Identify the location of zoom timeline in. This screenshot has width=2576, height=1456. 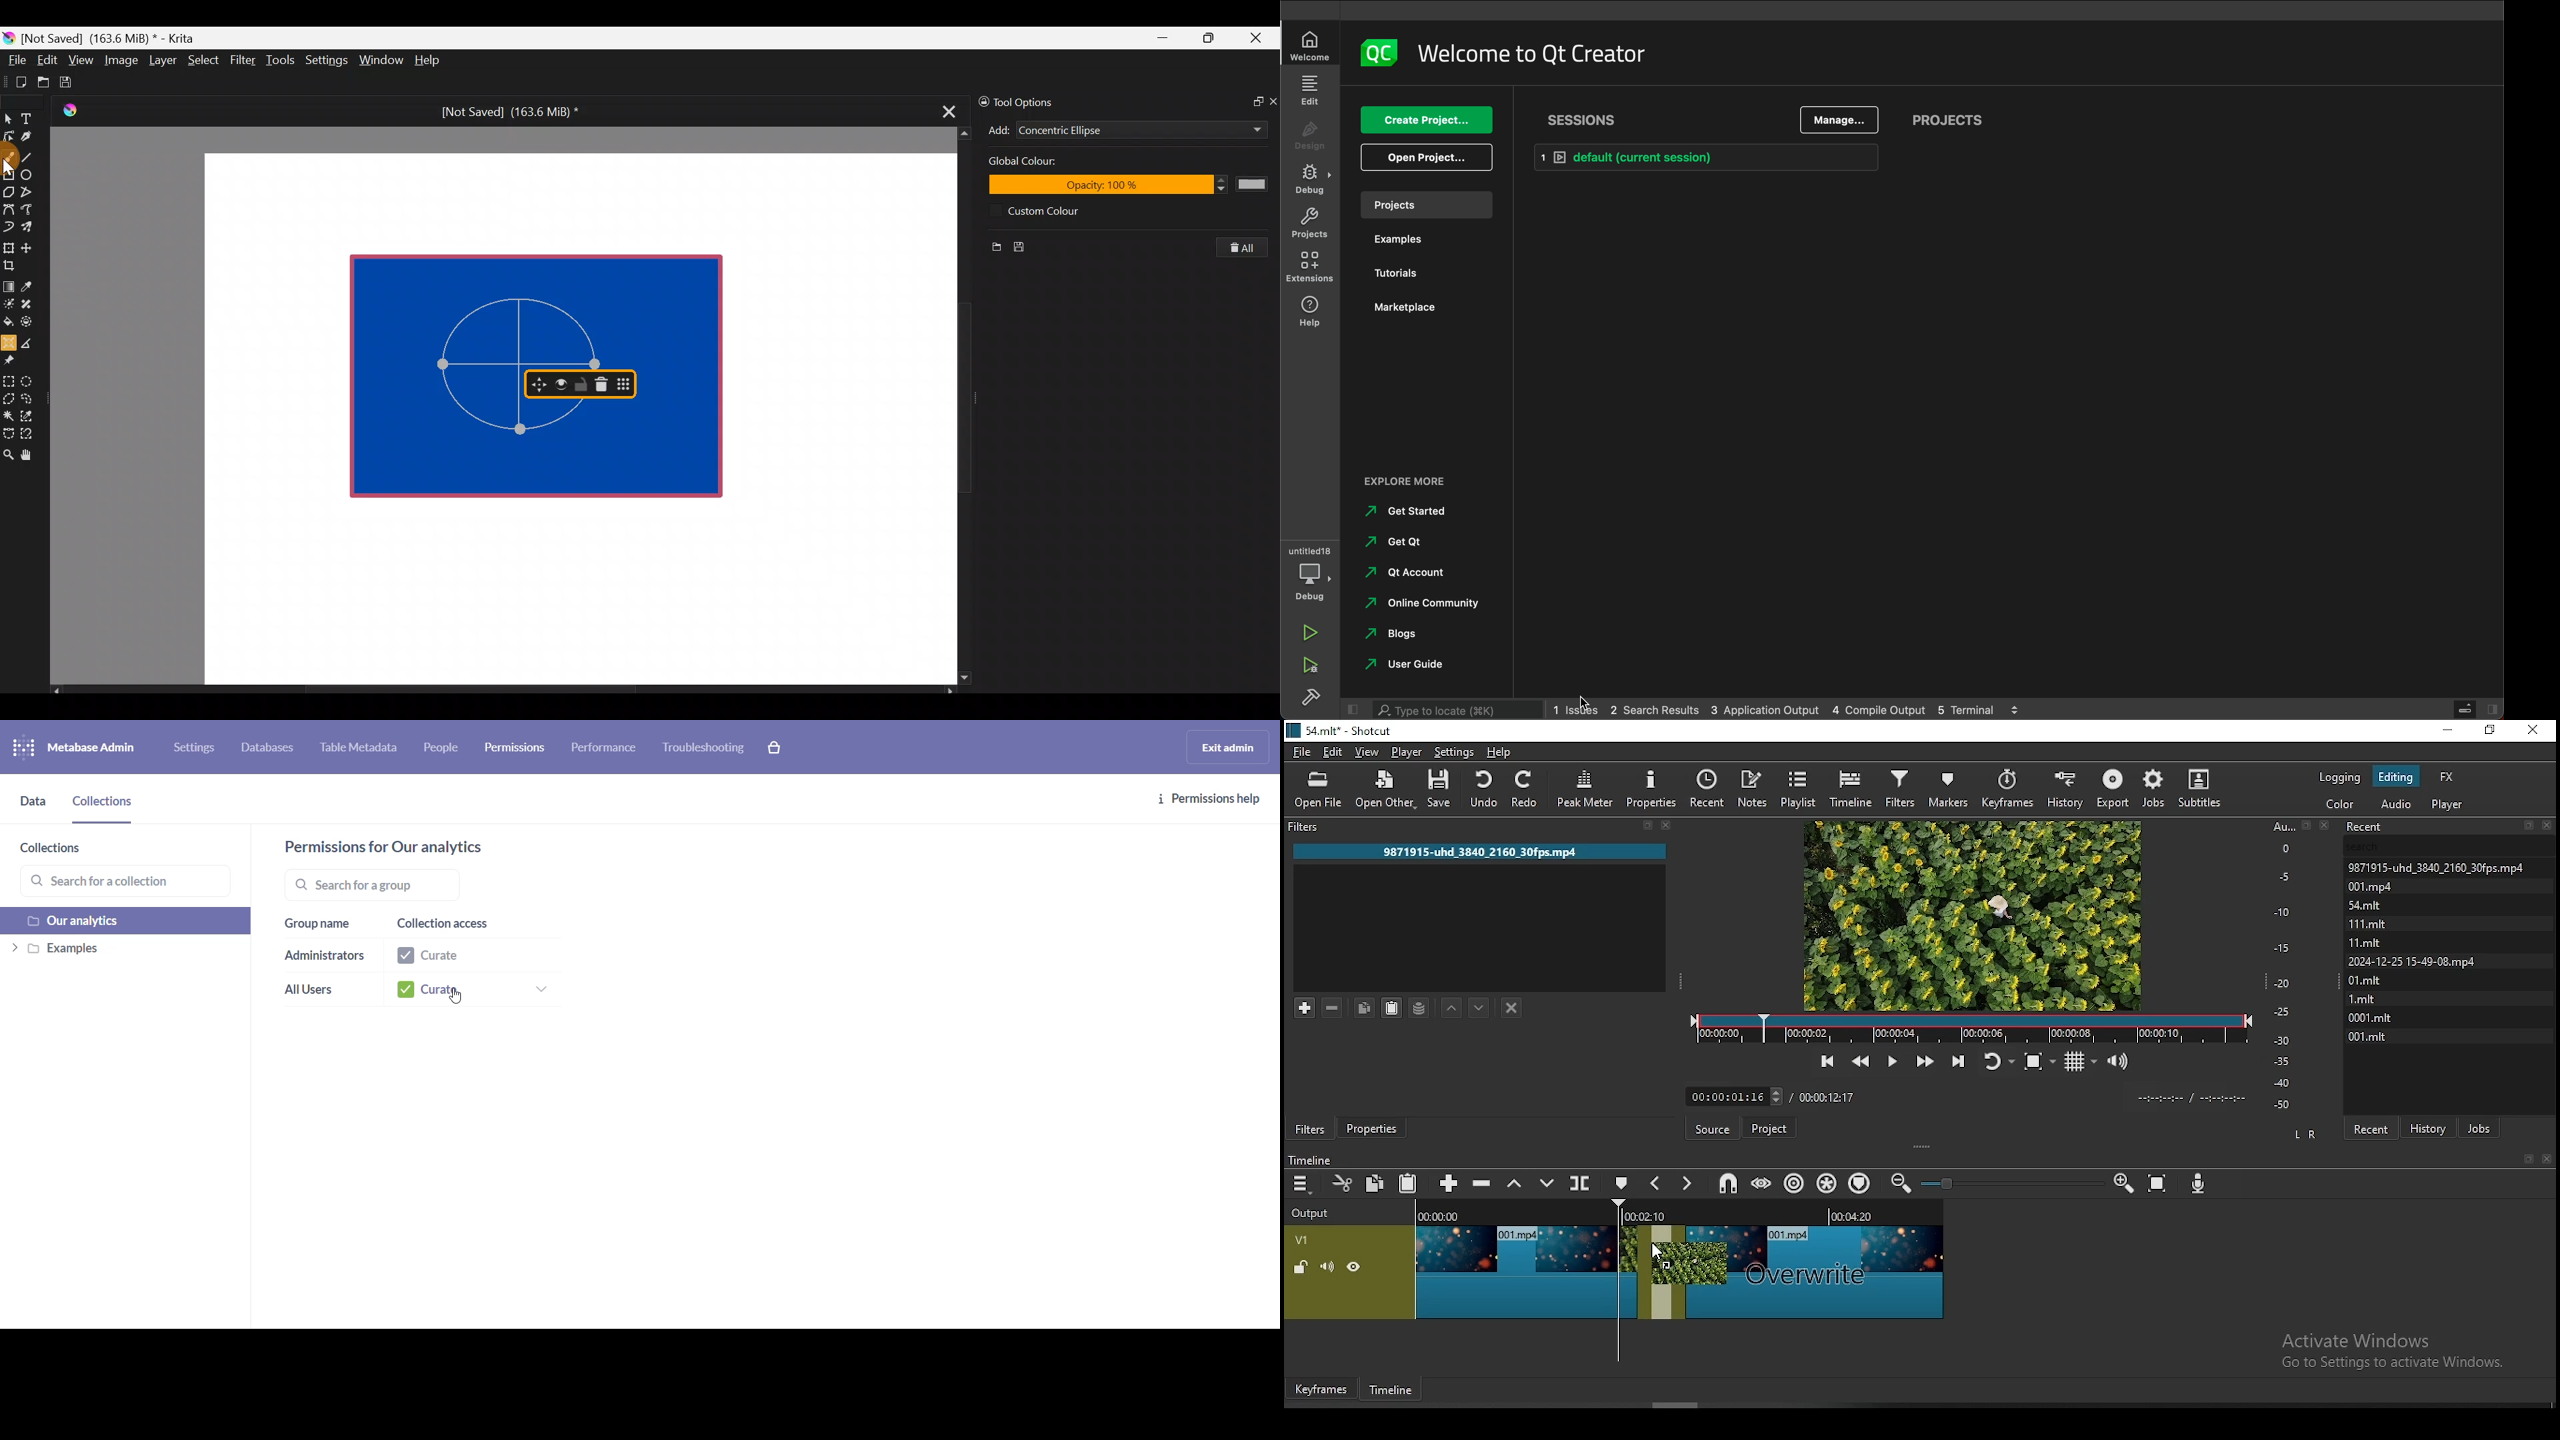
(1906, 1182).